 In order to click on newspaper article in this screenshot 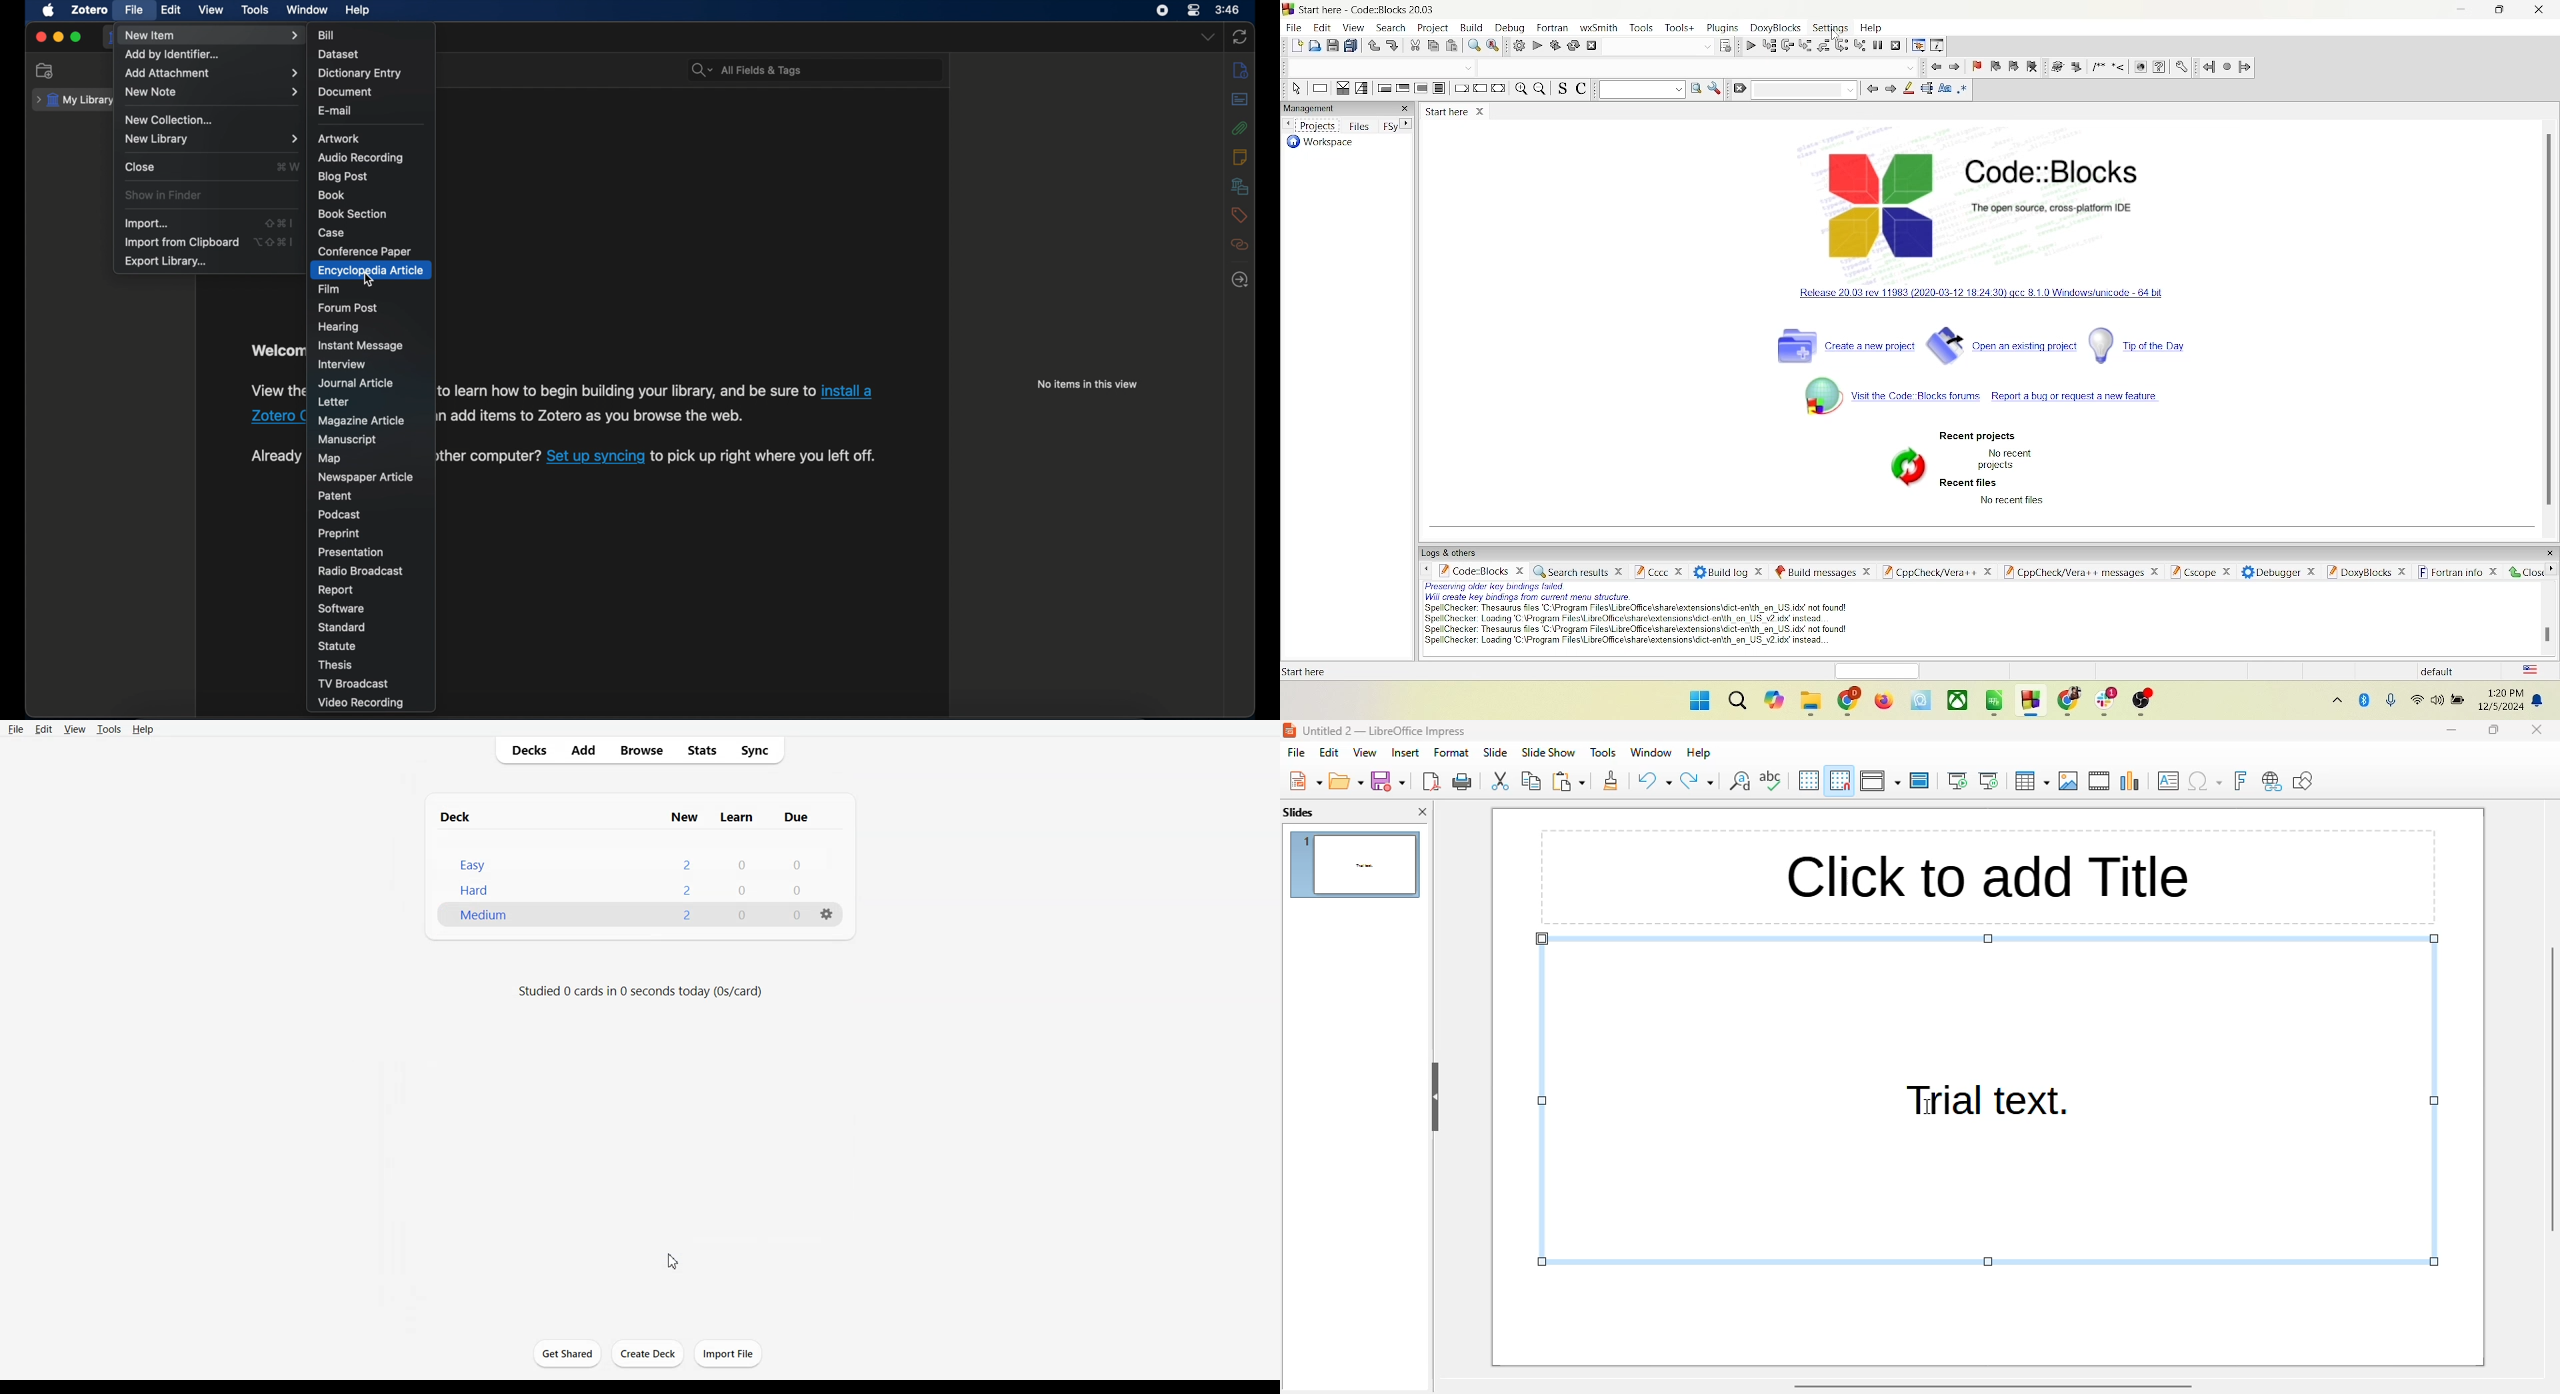, I will do `click(365, 477)`.